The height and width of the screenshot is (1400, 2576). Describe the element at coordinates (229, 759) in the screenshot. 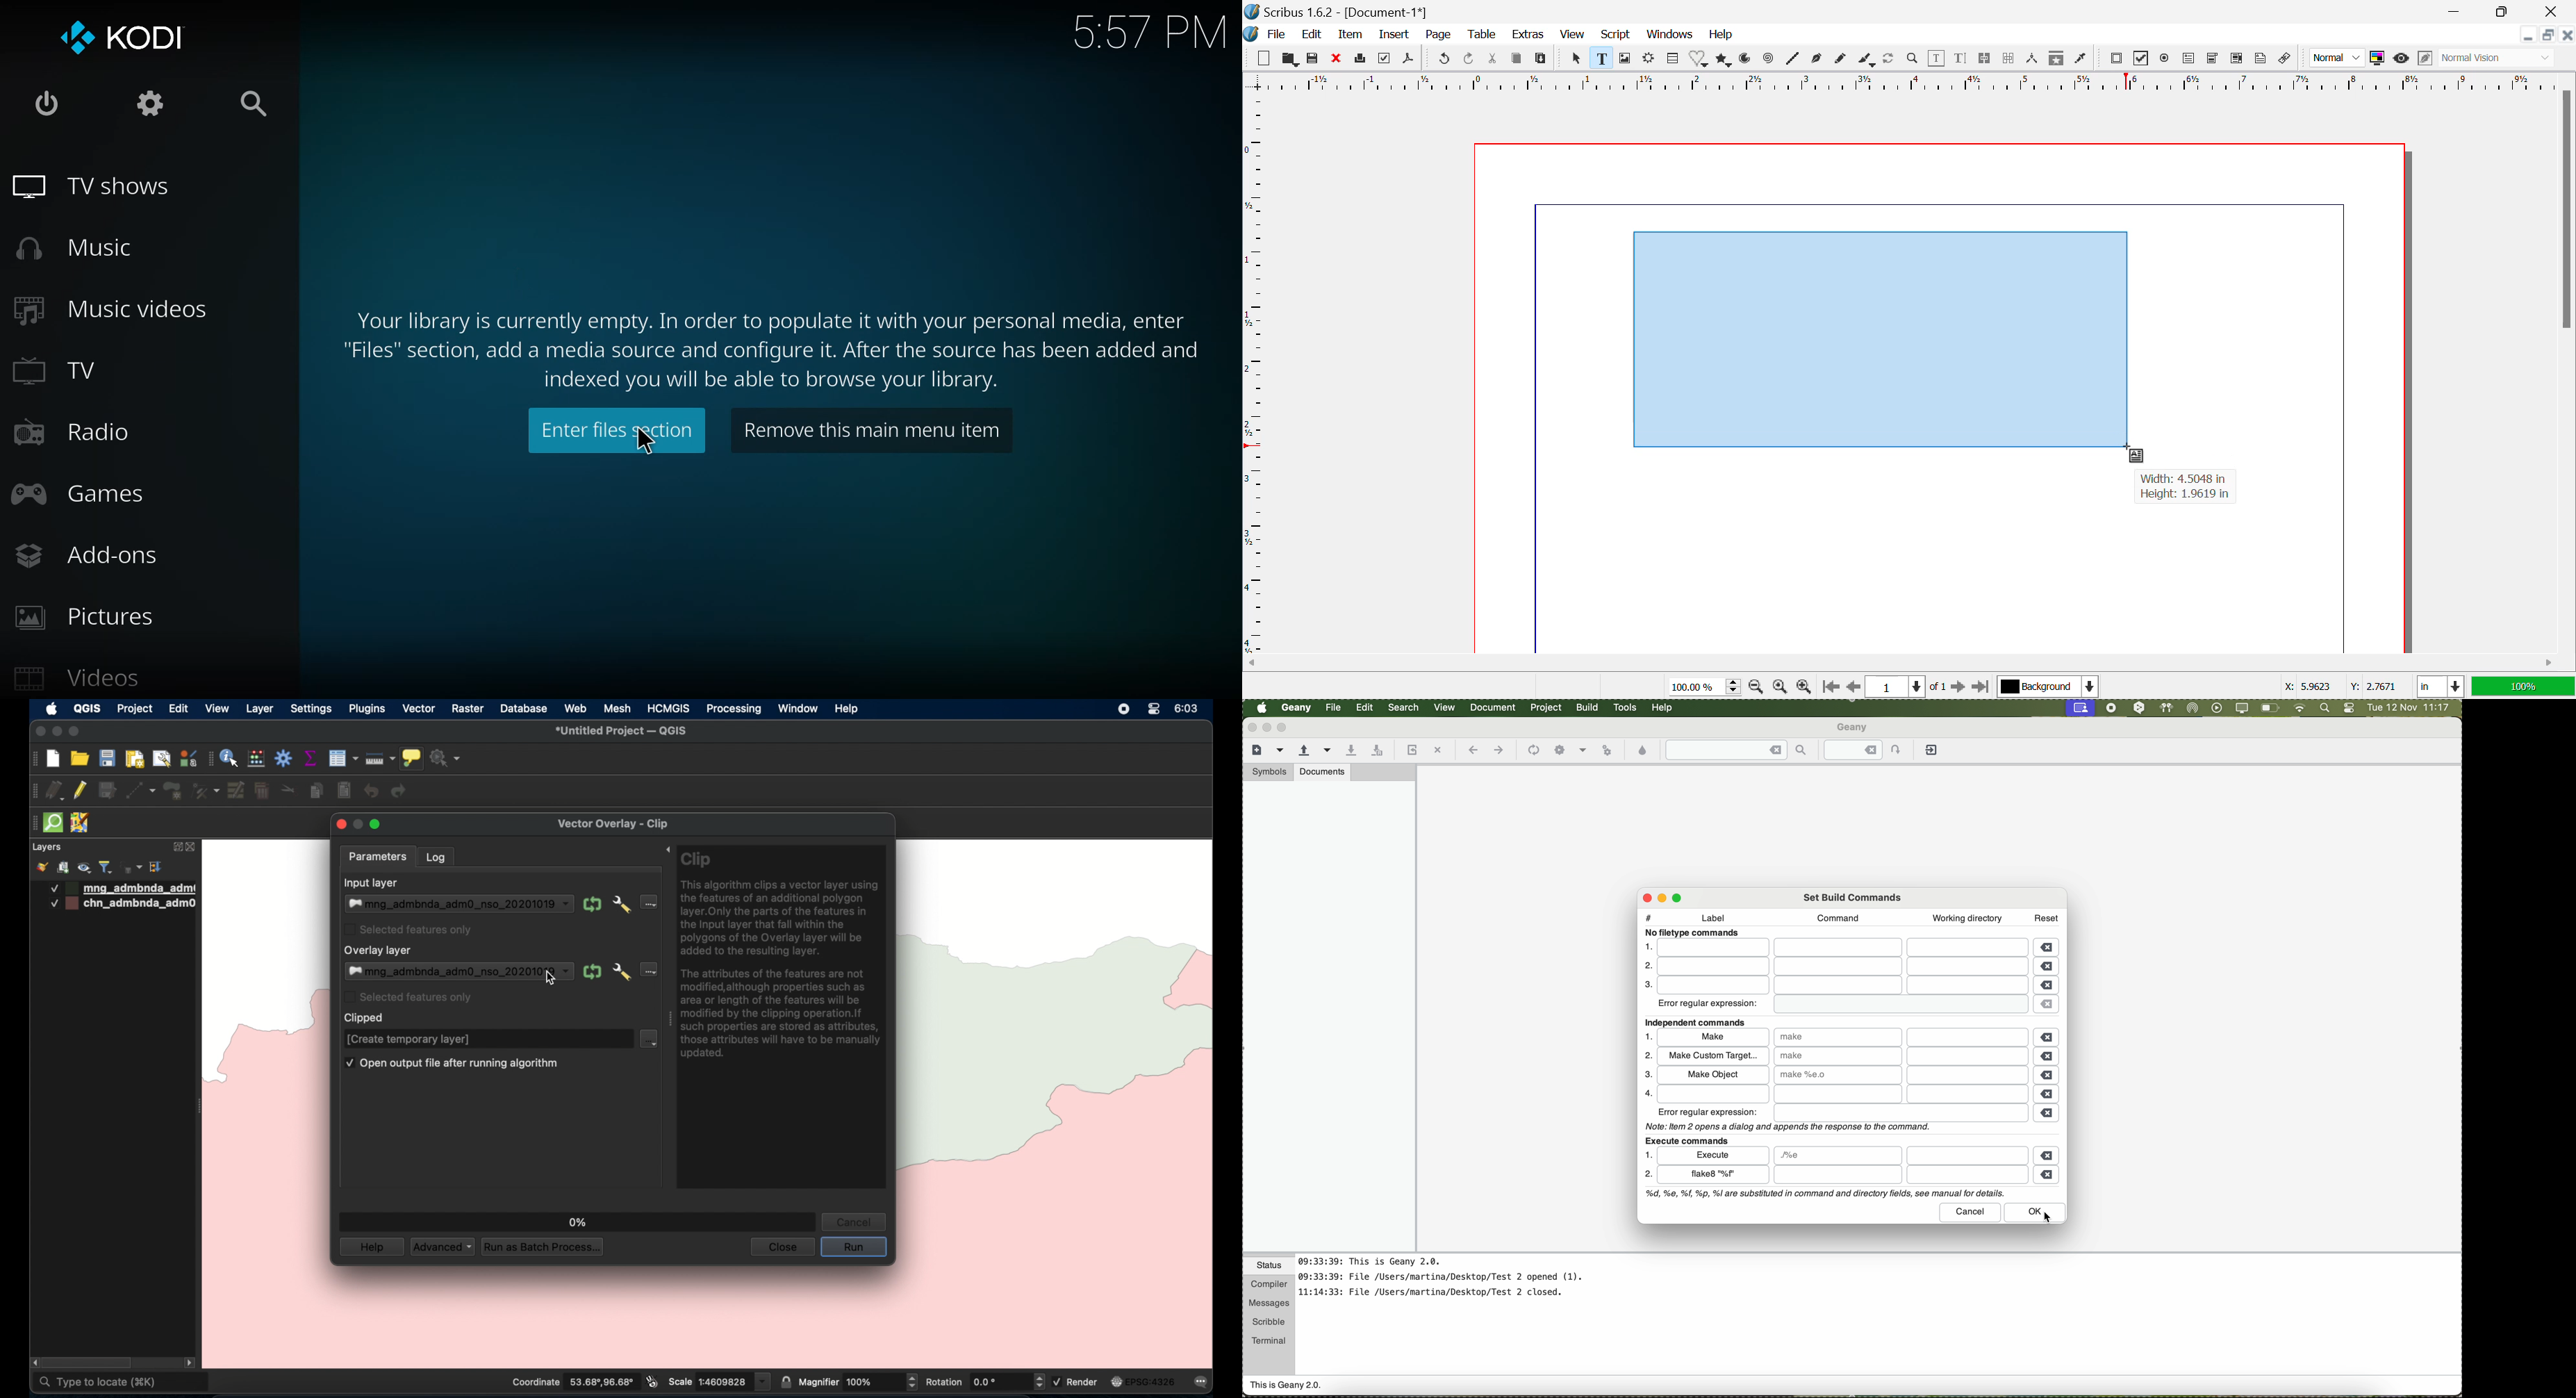

I see `` at that location.